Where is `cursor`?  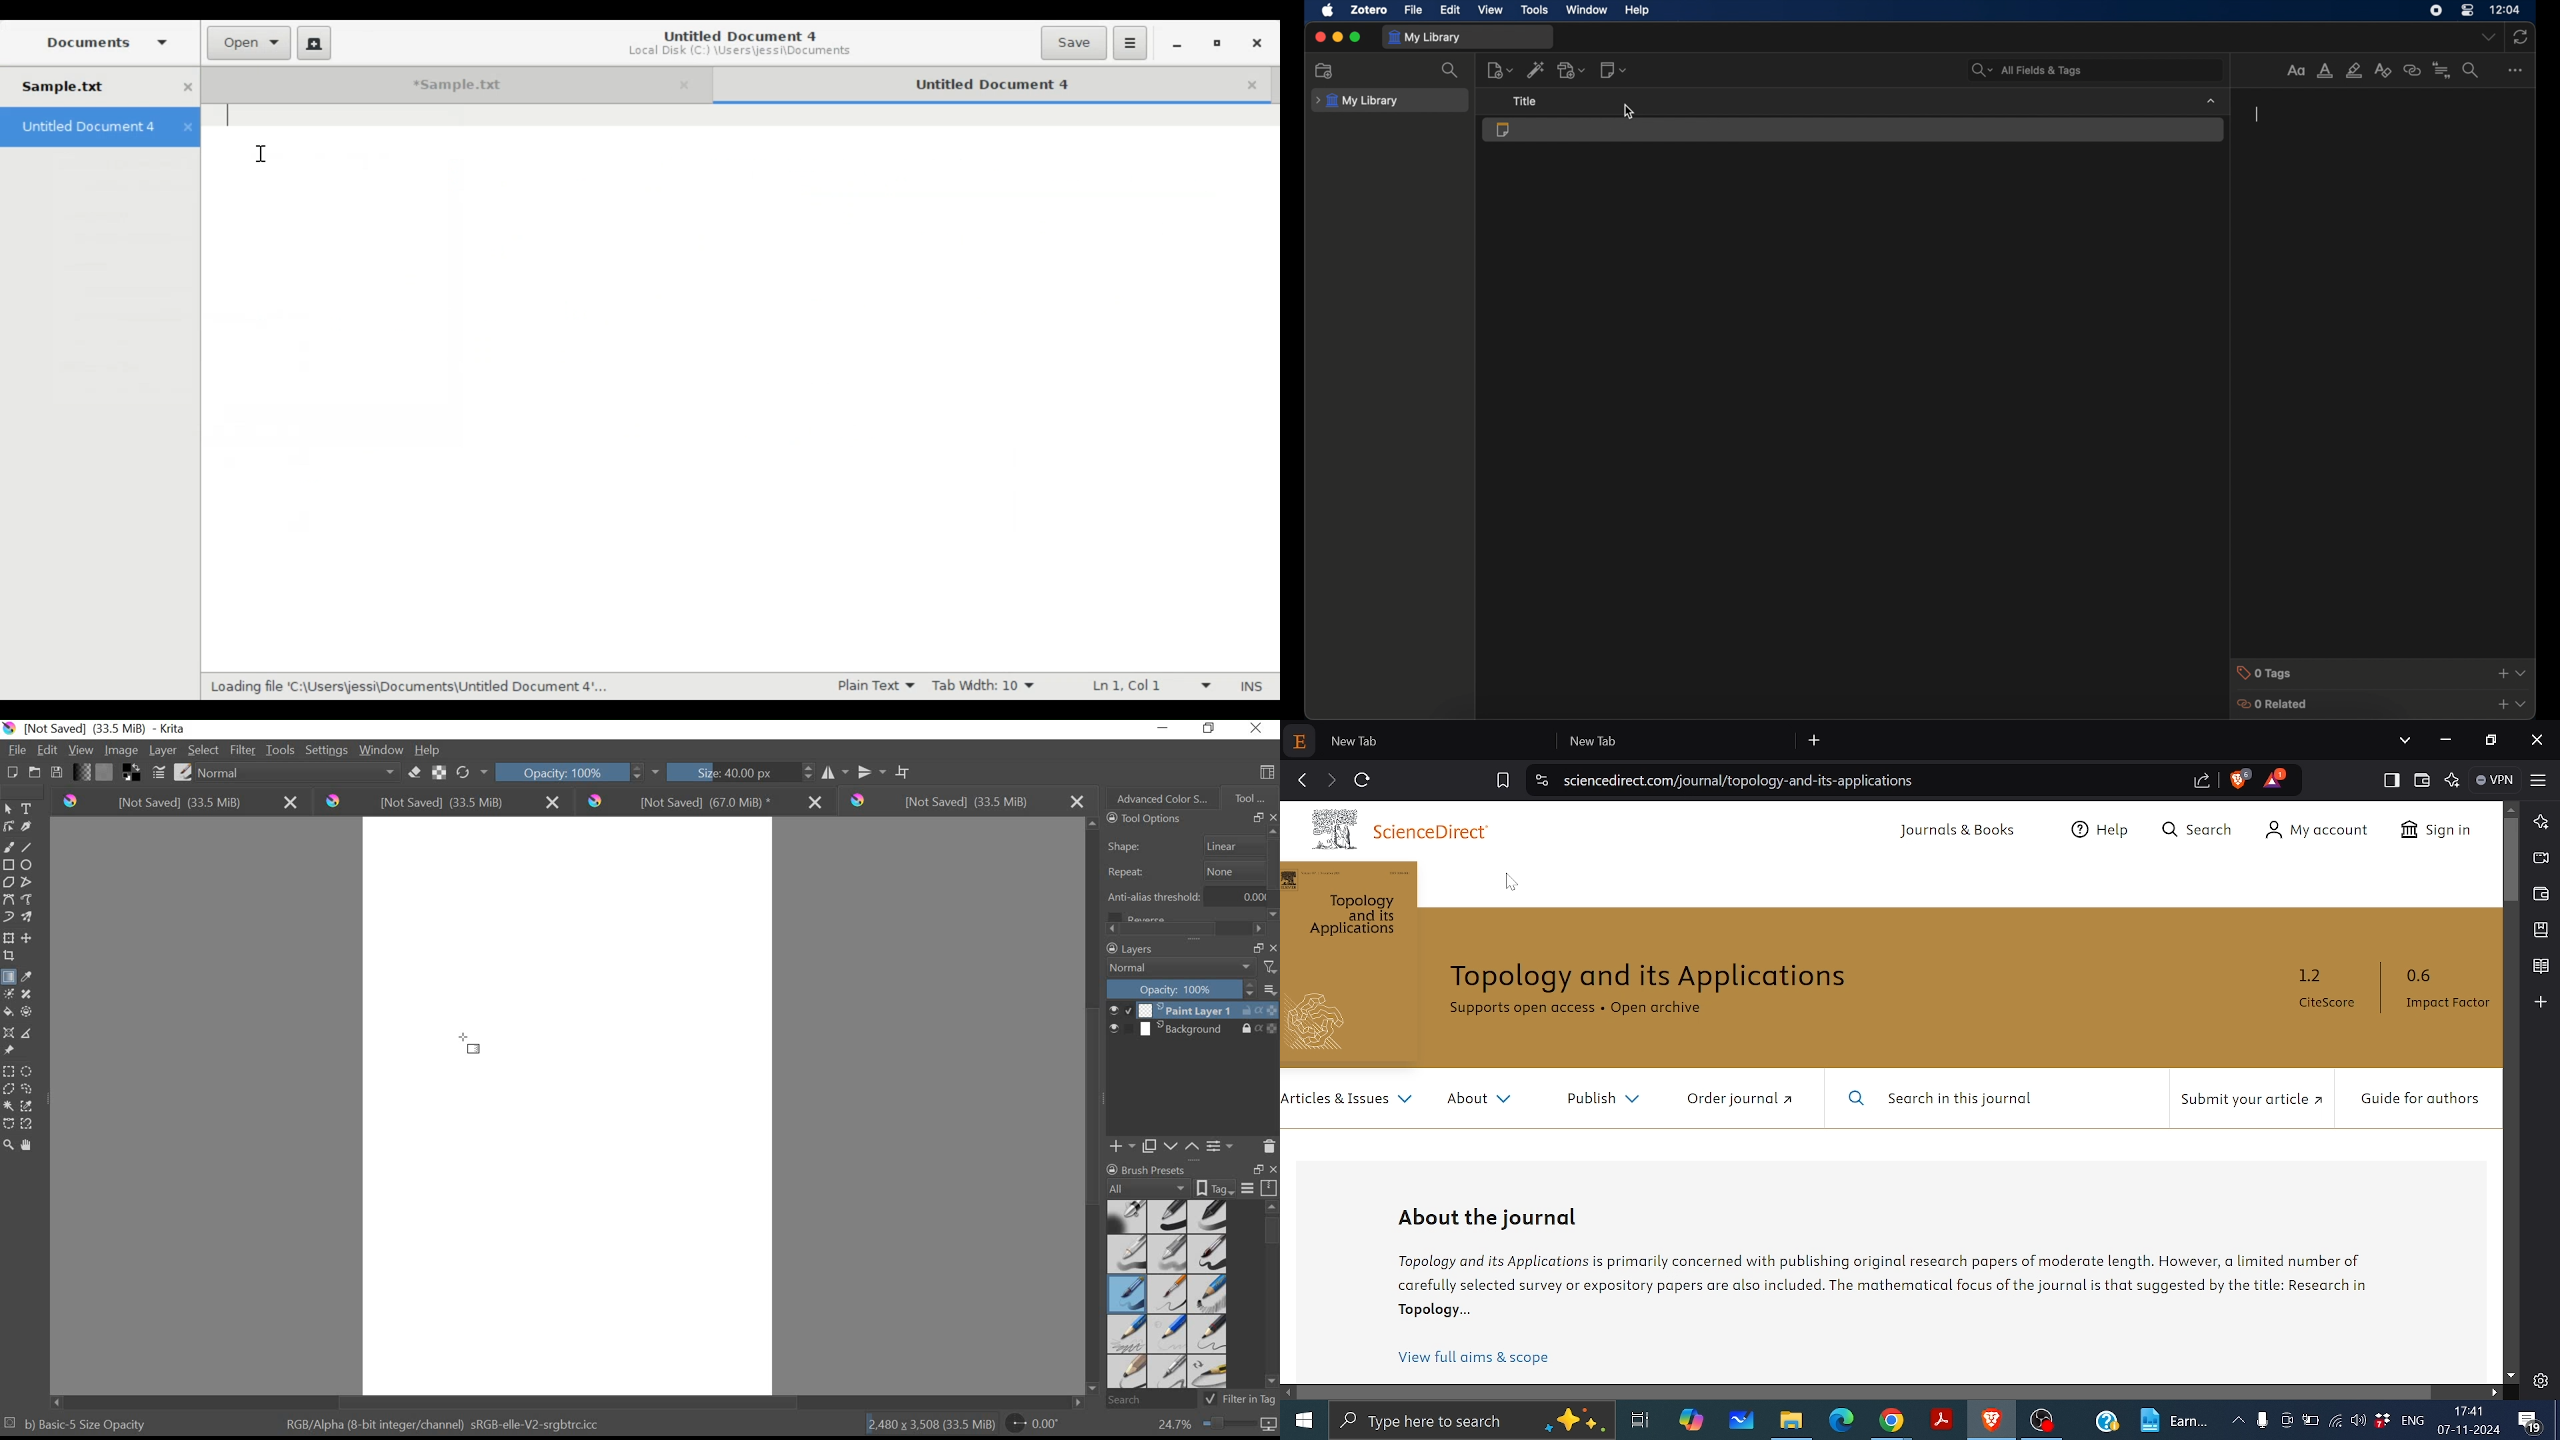 cursor is located at coordinates (1628, 112).